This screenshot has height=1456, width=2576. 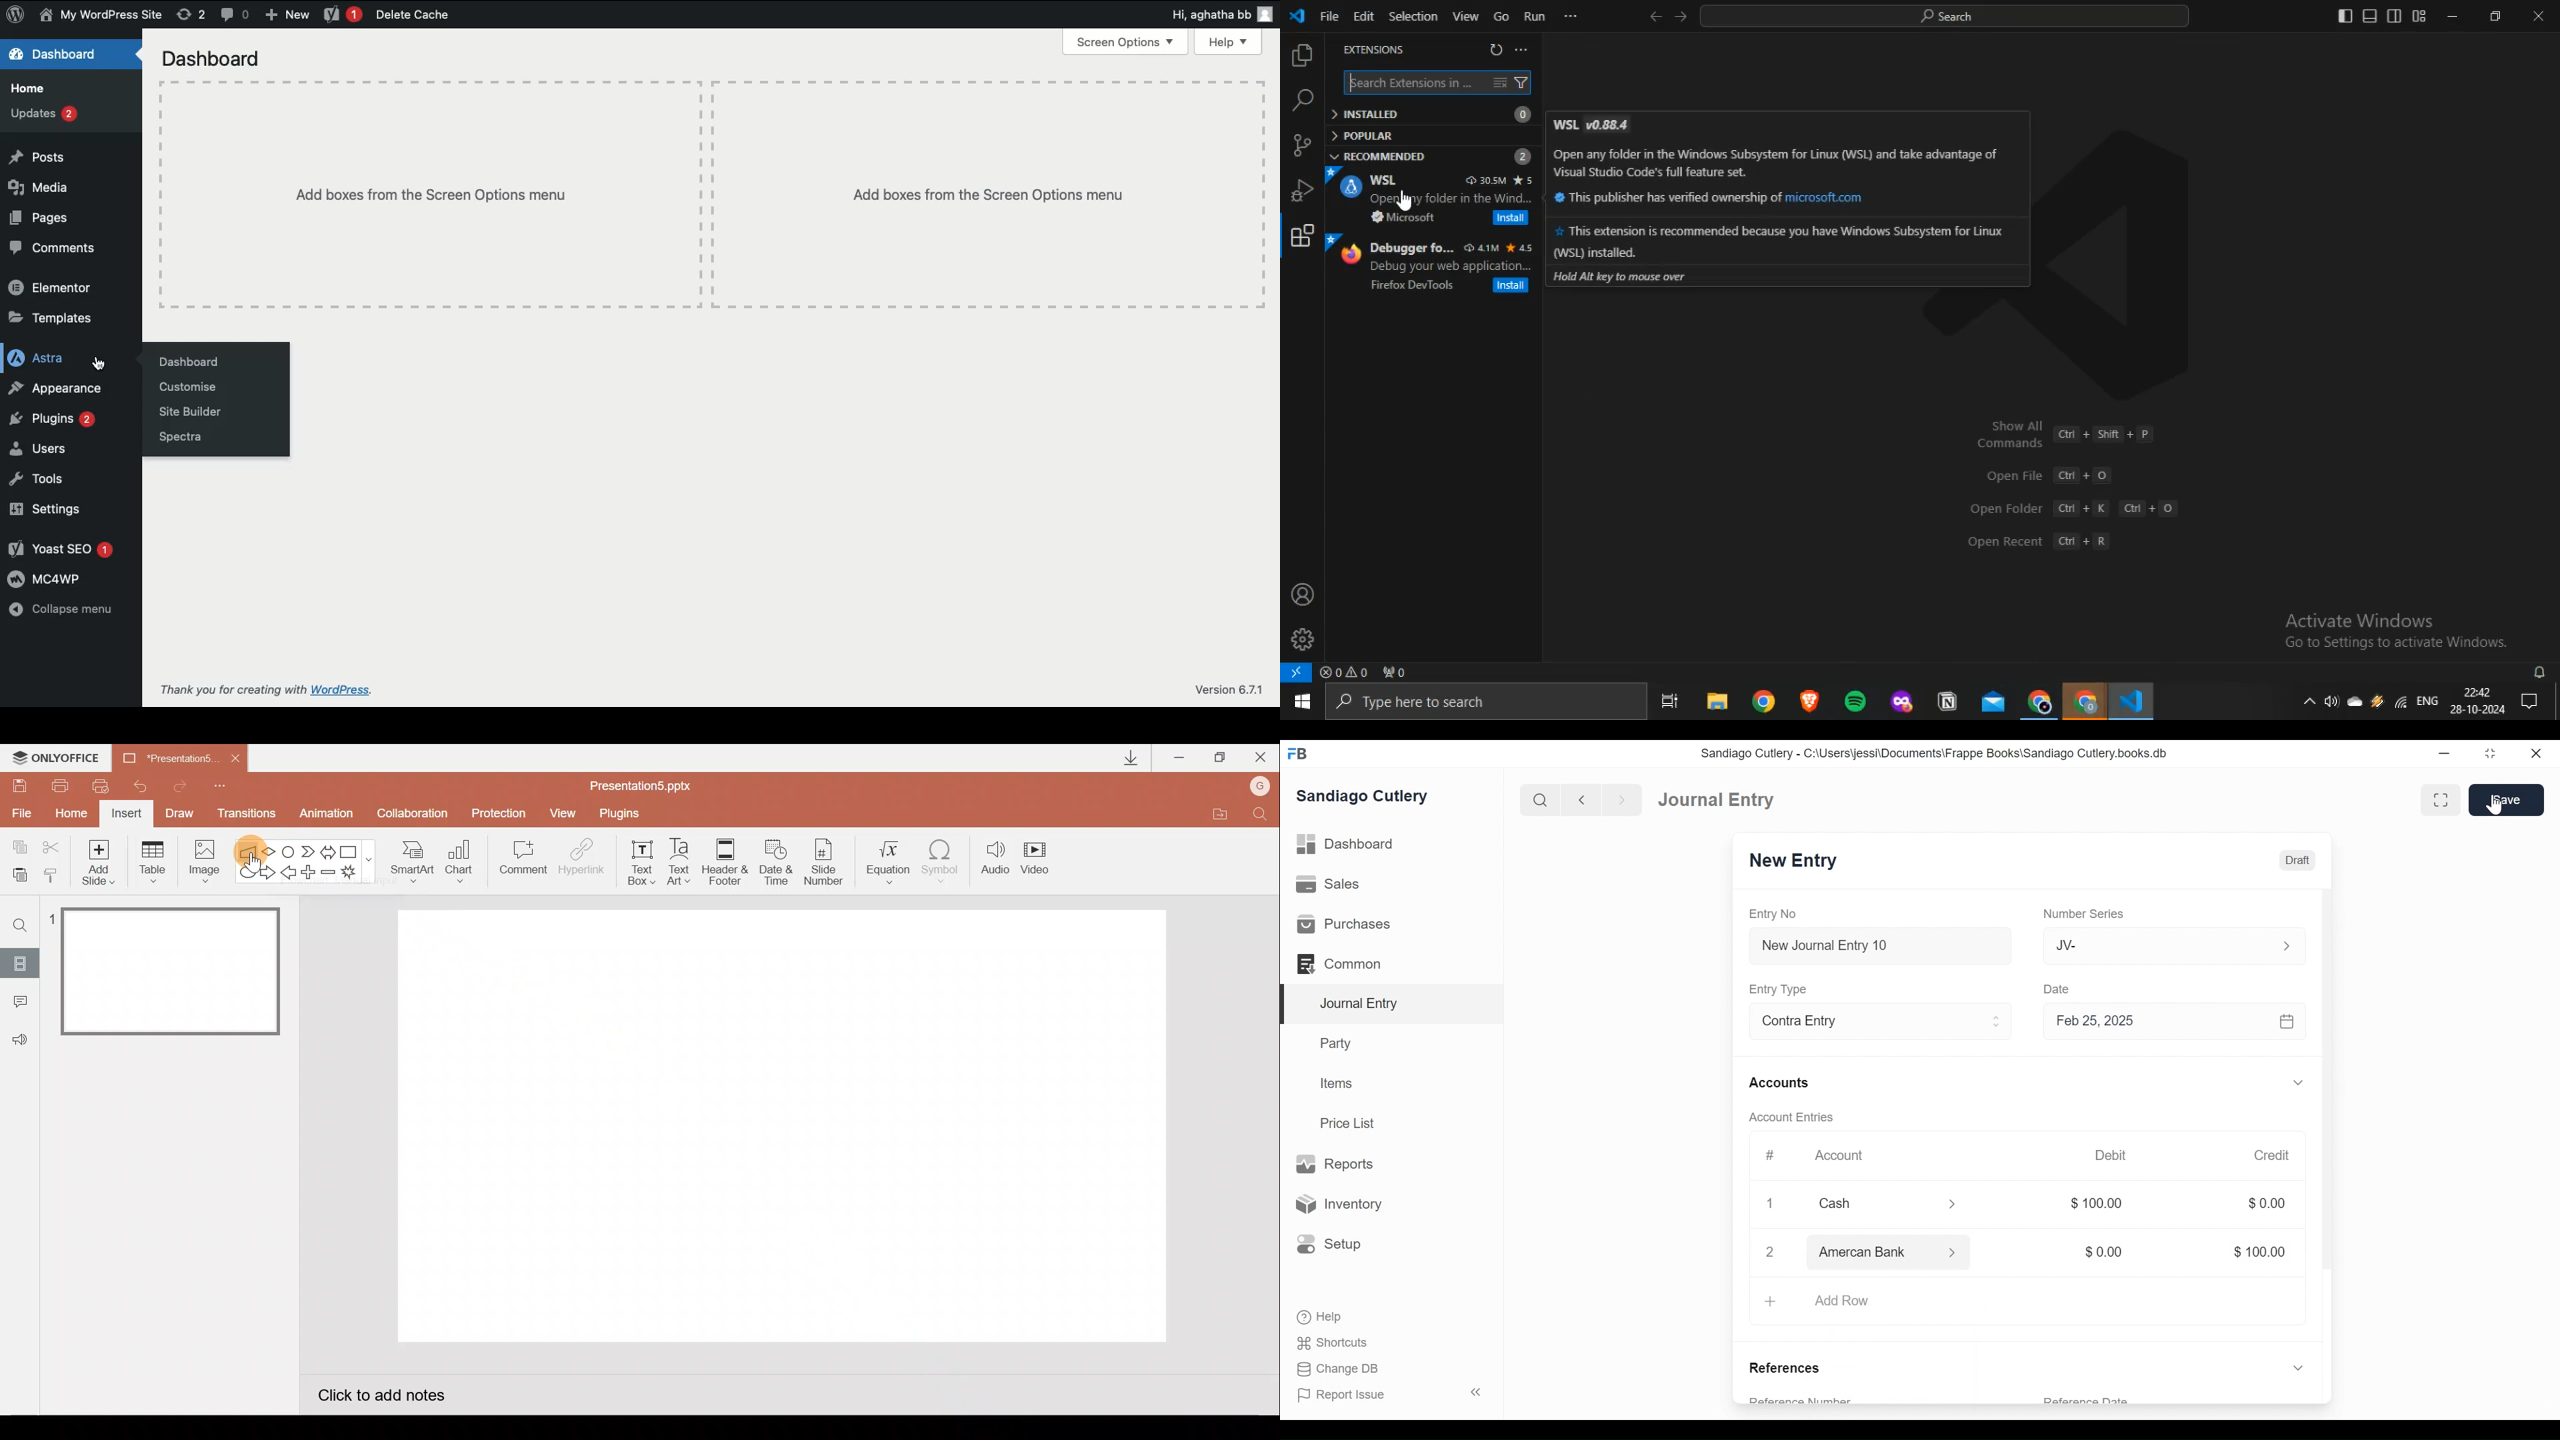 What do you see at coordinates (2157, 945) in the screenshot?
I see `JV-` at bounding box center [2157, 945].